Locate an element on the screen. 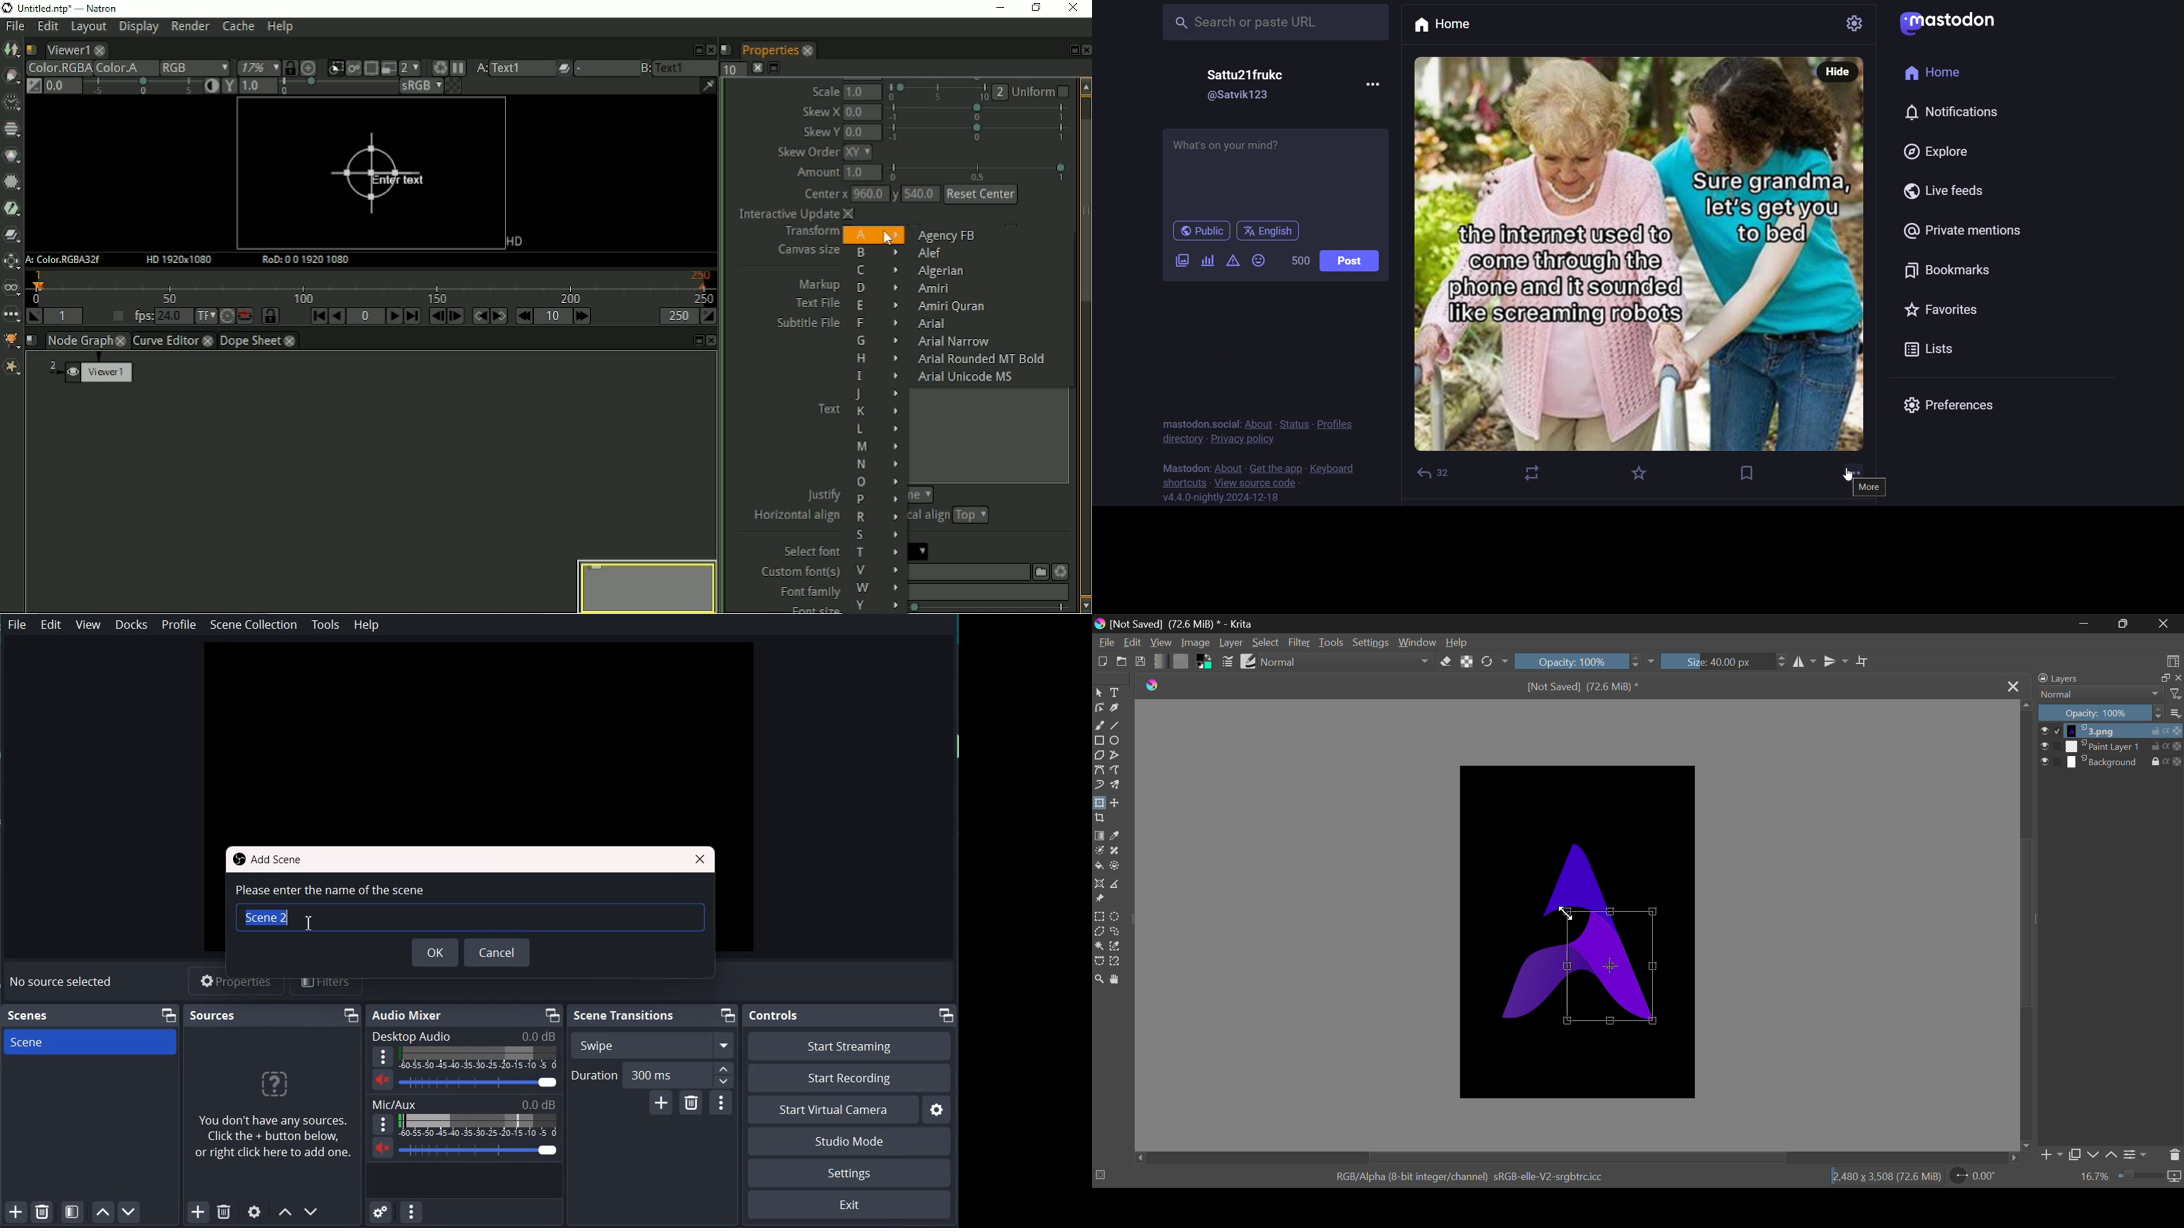 Image resolution: width=2184 pixels, height=1232 pixels. get the app is located at coordinates (1277, 469).